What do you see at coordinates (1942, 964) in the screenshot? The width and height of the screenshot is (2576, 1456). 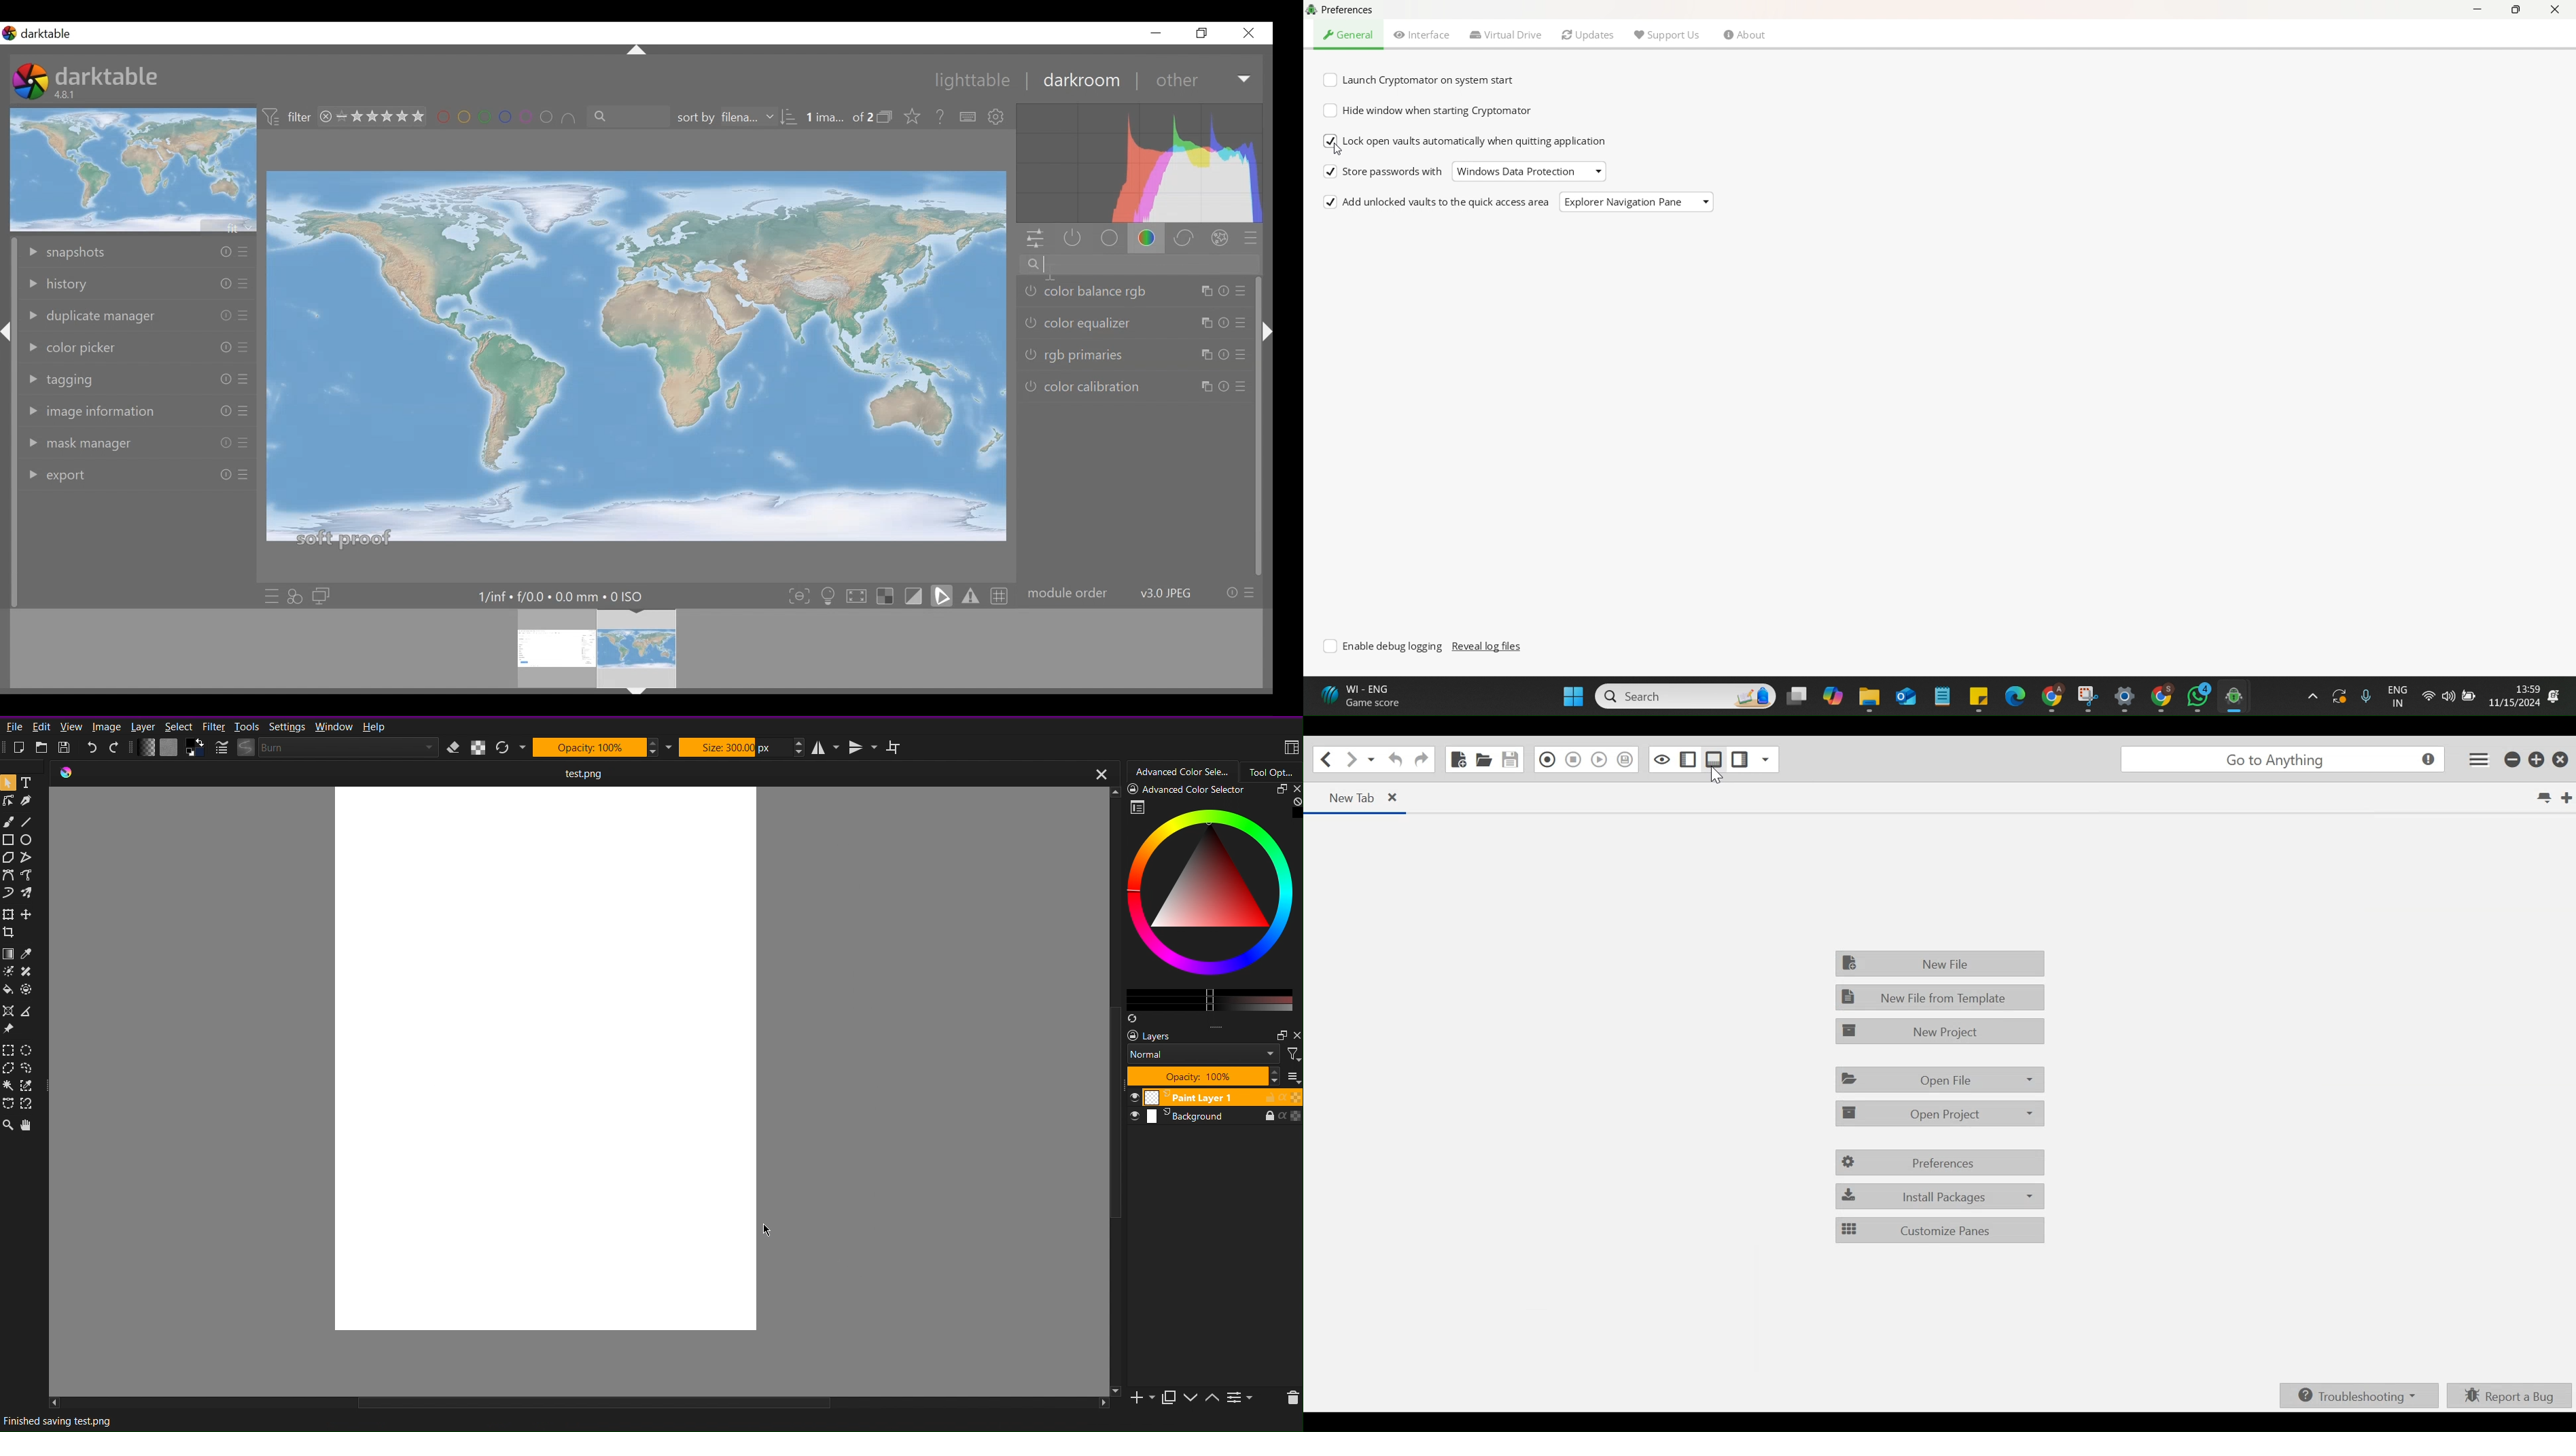 I see `New File` at bounding box center [1942, 964].